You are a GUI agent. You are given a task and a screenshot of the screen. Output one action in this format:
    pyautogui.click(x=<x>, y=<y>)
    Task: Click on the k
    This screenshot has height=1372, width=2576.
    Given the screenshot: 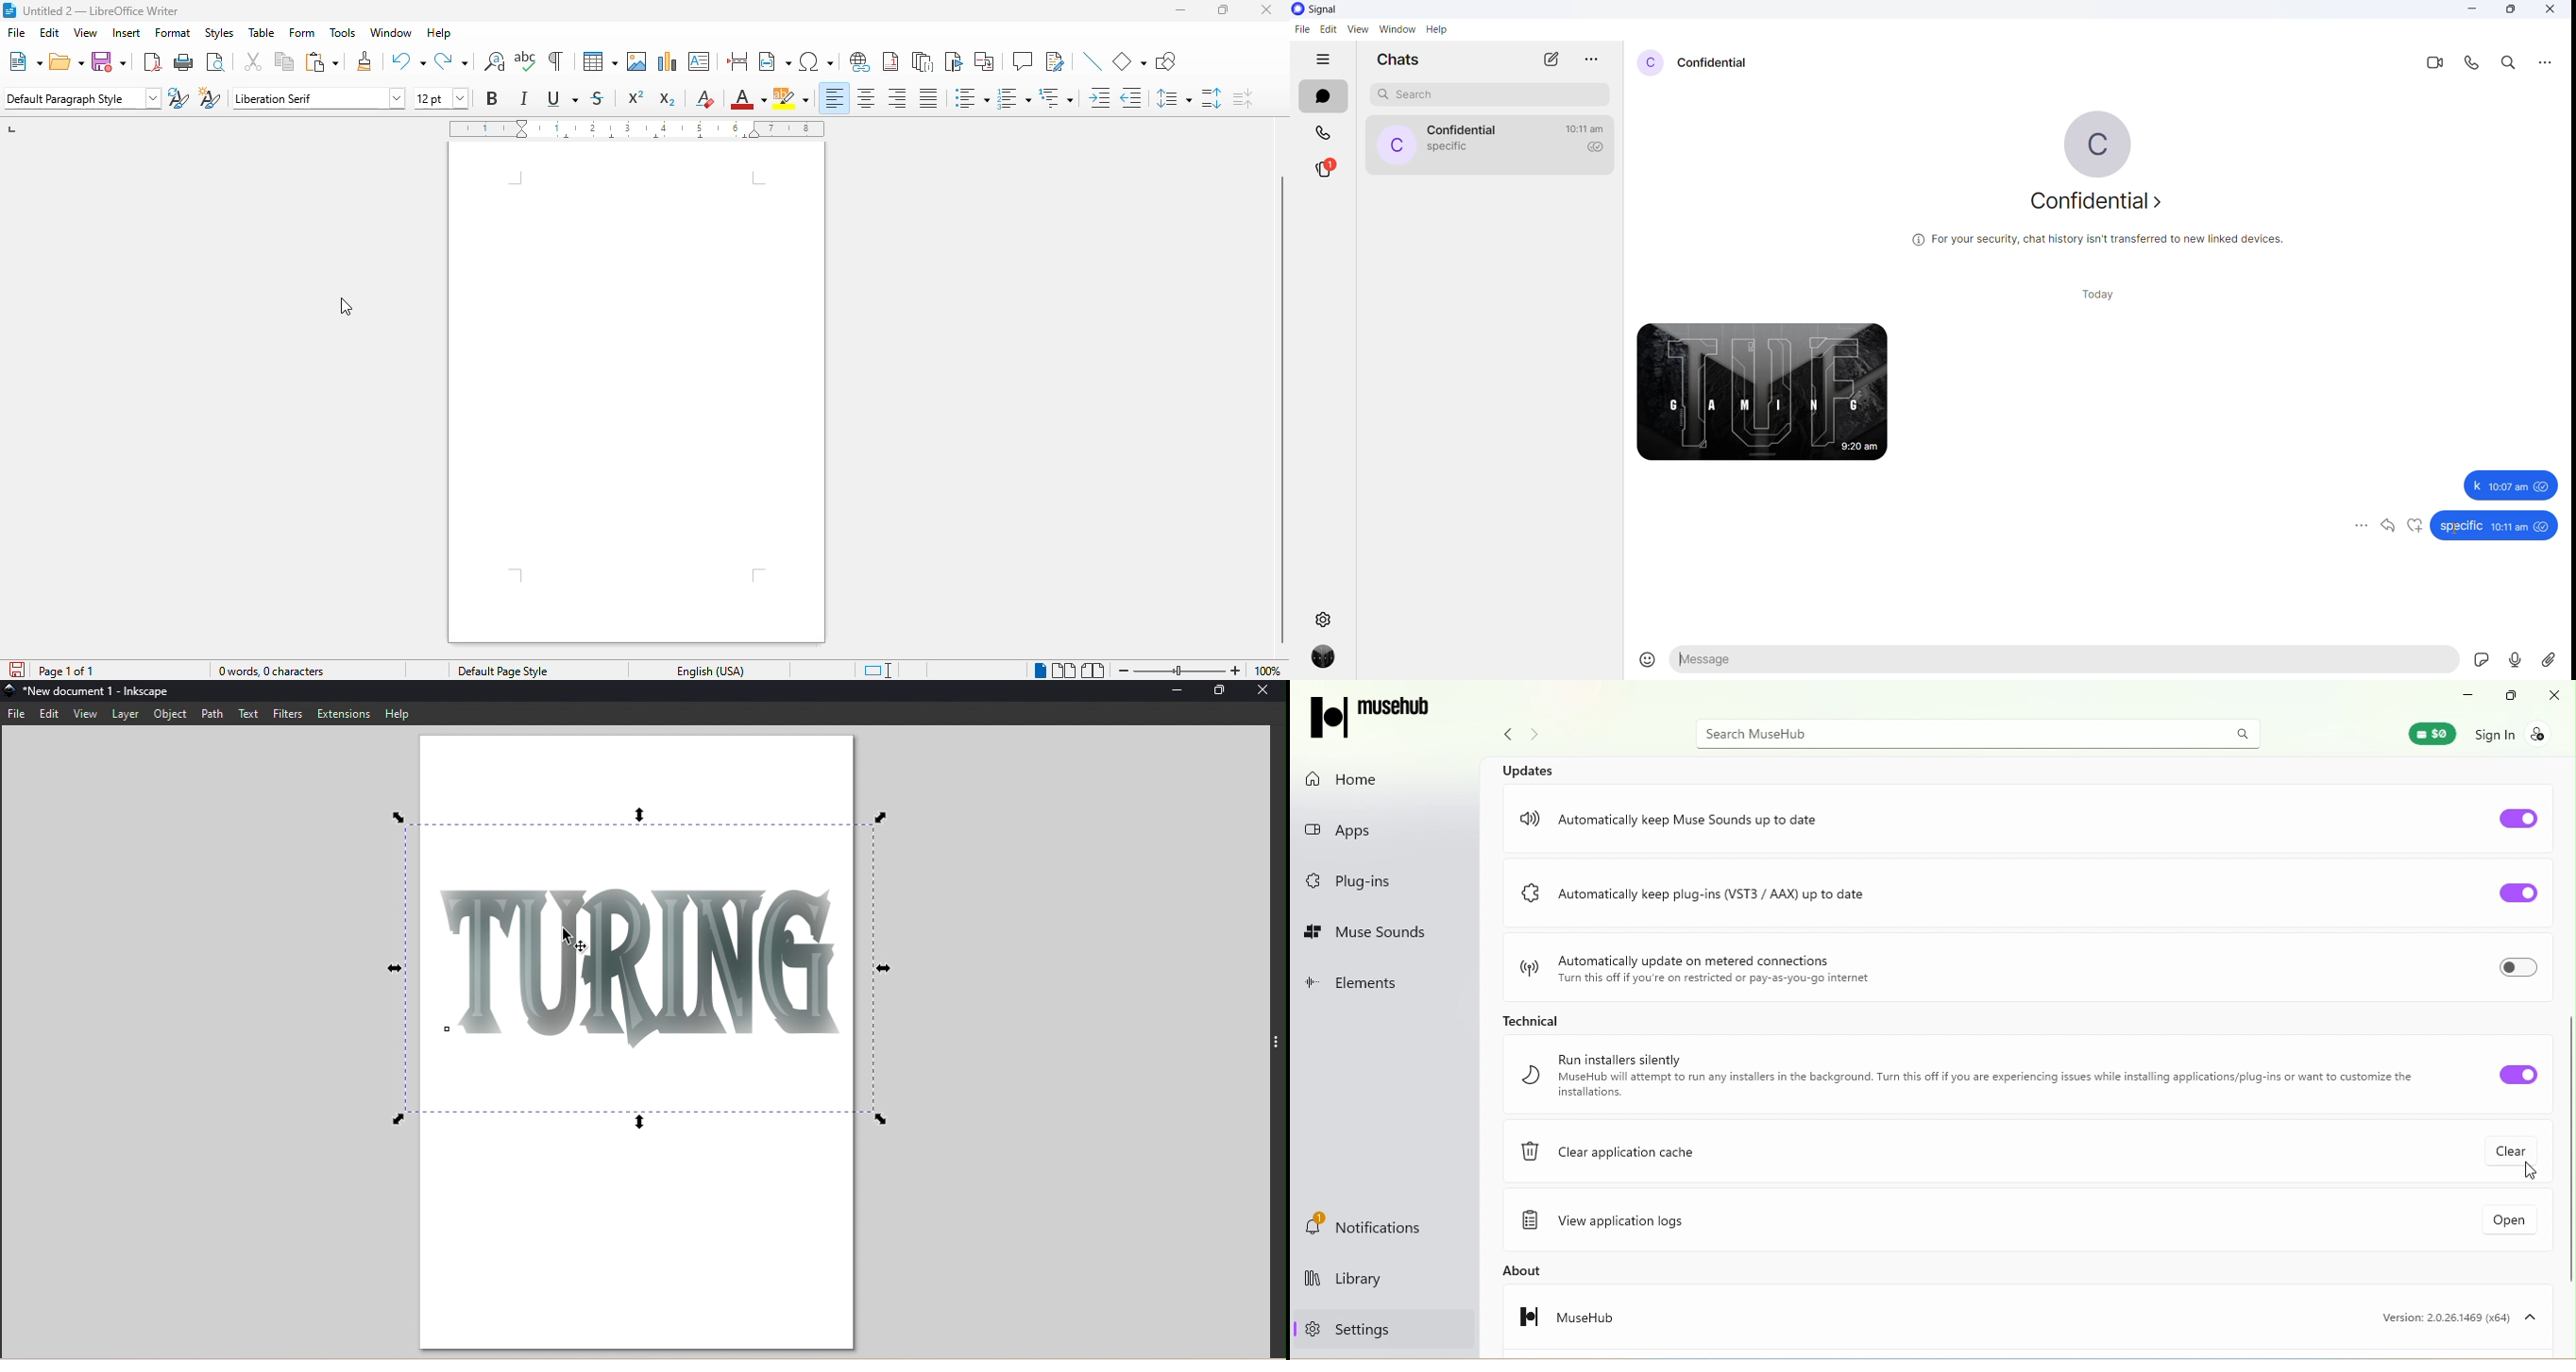 What is the action you would take?
    pyautogui.click(x=2475, y=485)
    